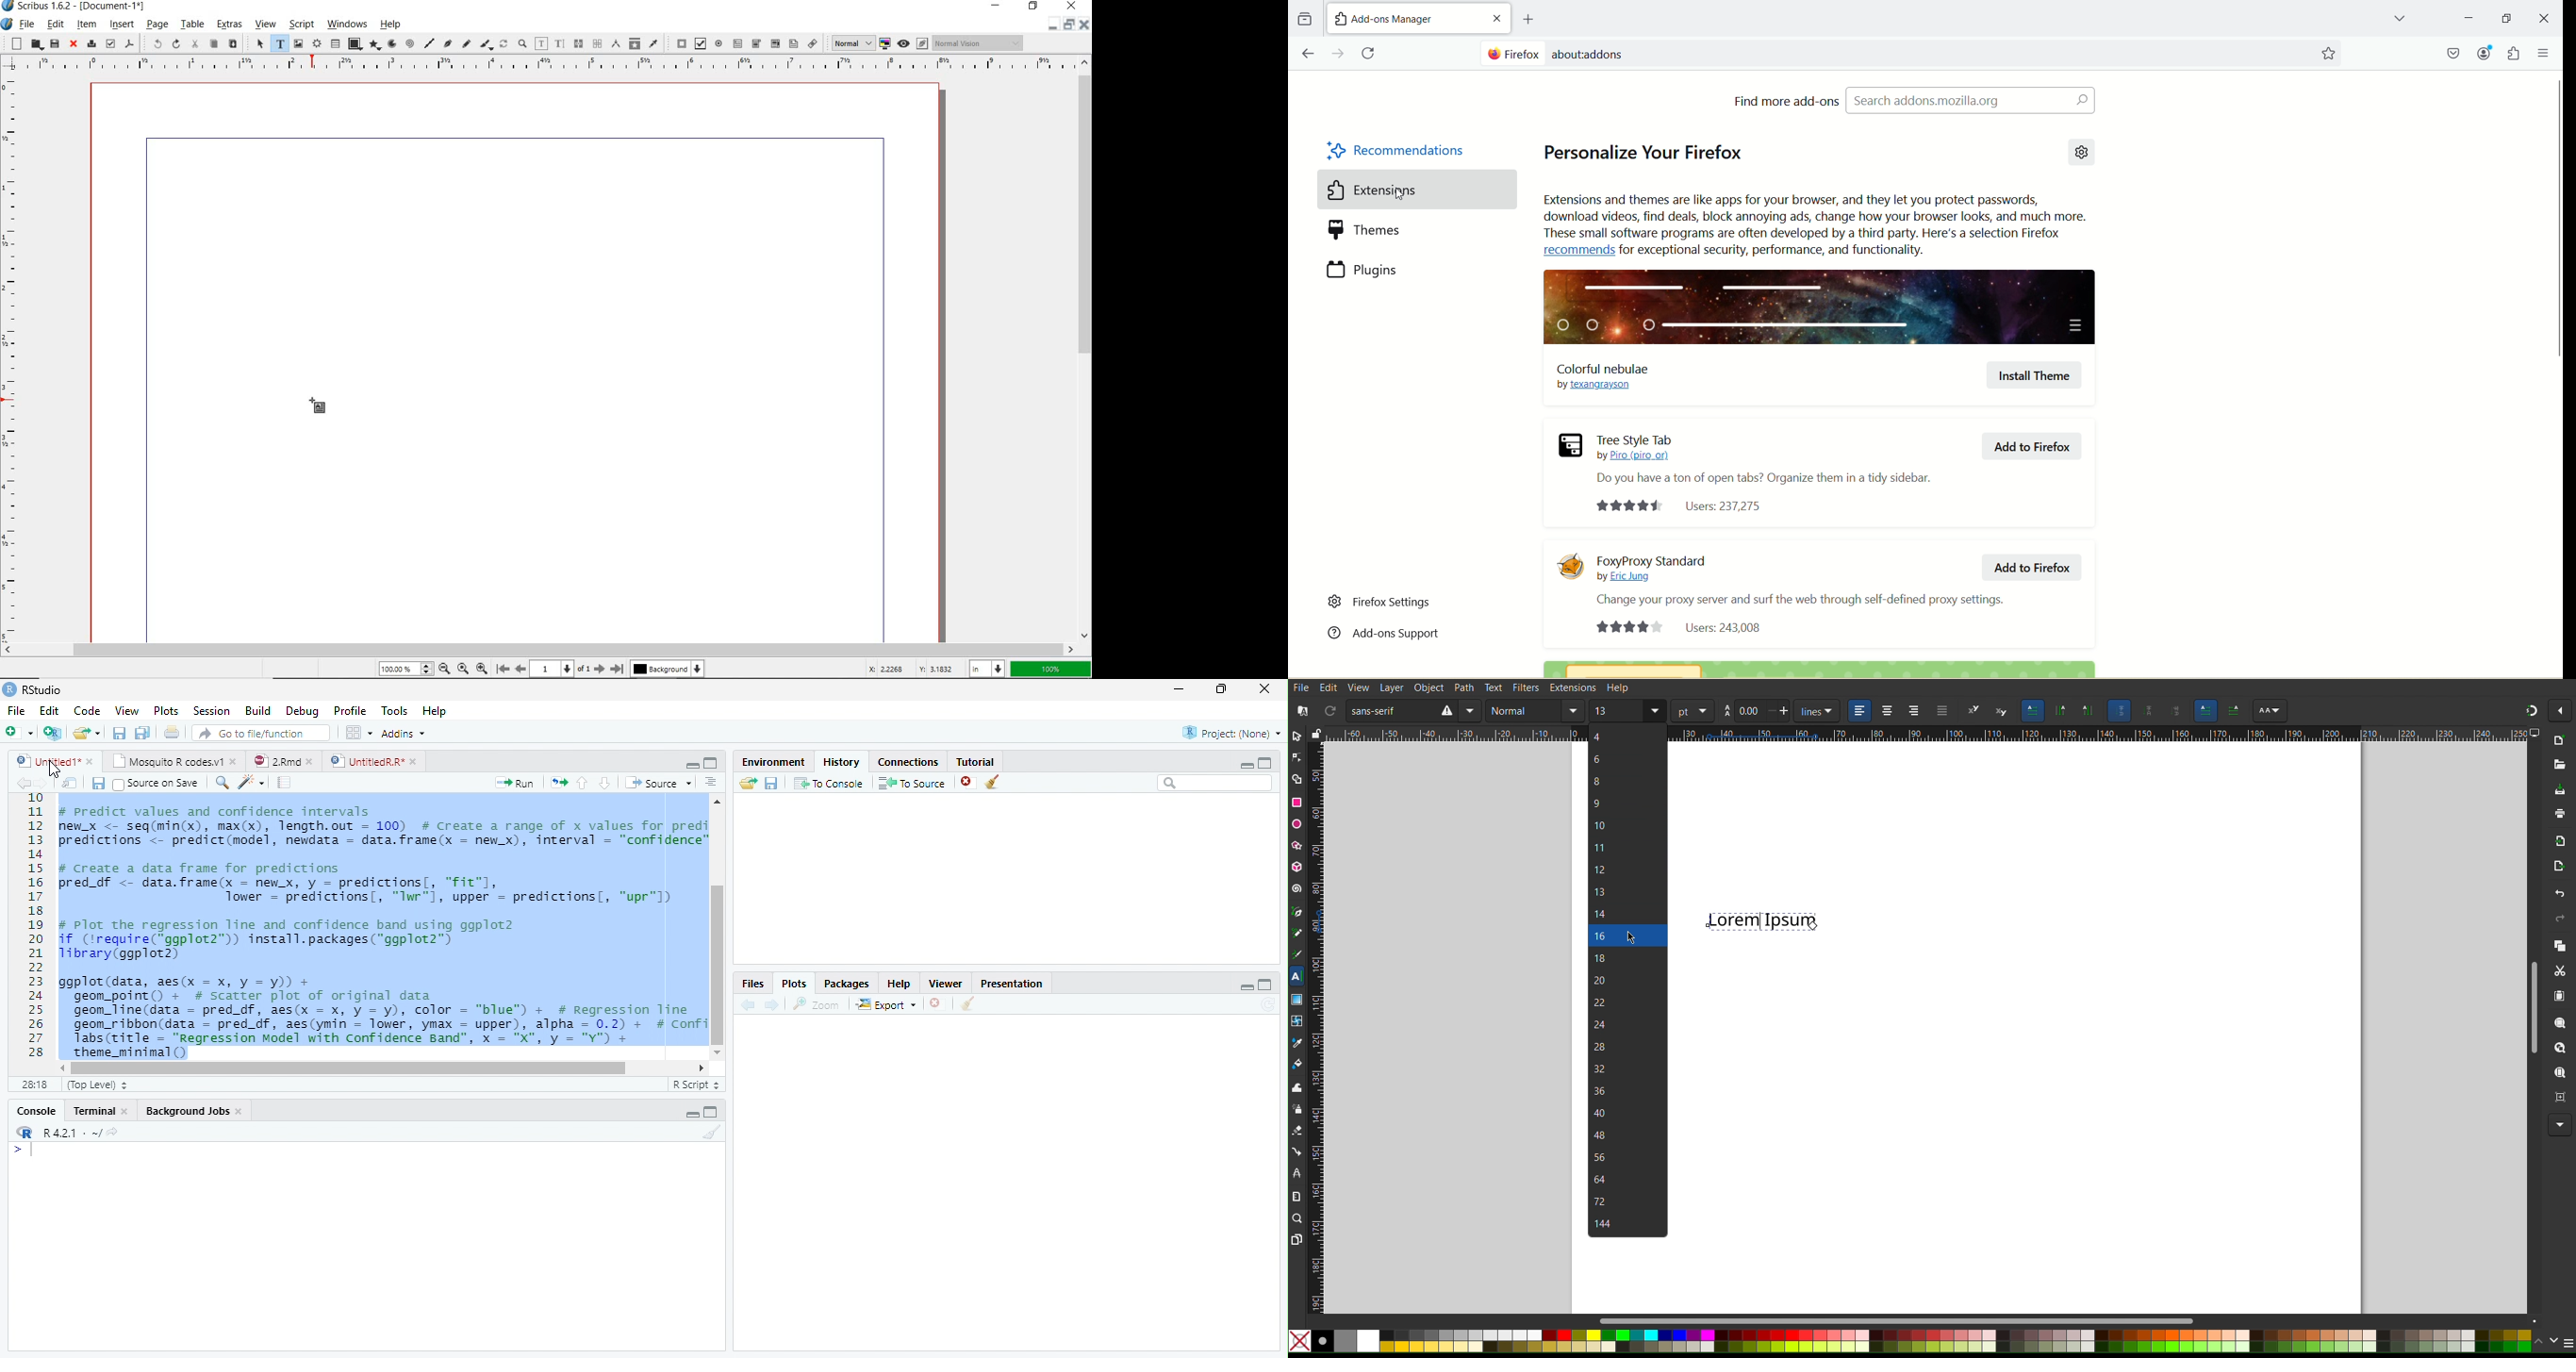 Image resolution: width=2576 pixels, height=1372 pixels. Describe the element at coordinates (19, 733) in the screenshot. I see `New file` at that location.